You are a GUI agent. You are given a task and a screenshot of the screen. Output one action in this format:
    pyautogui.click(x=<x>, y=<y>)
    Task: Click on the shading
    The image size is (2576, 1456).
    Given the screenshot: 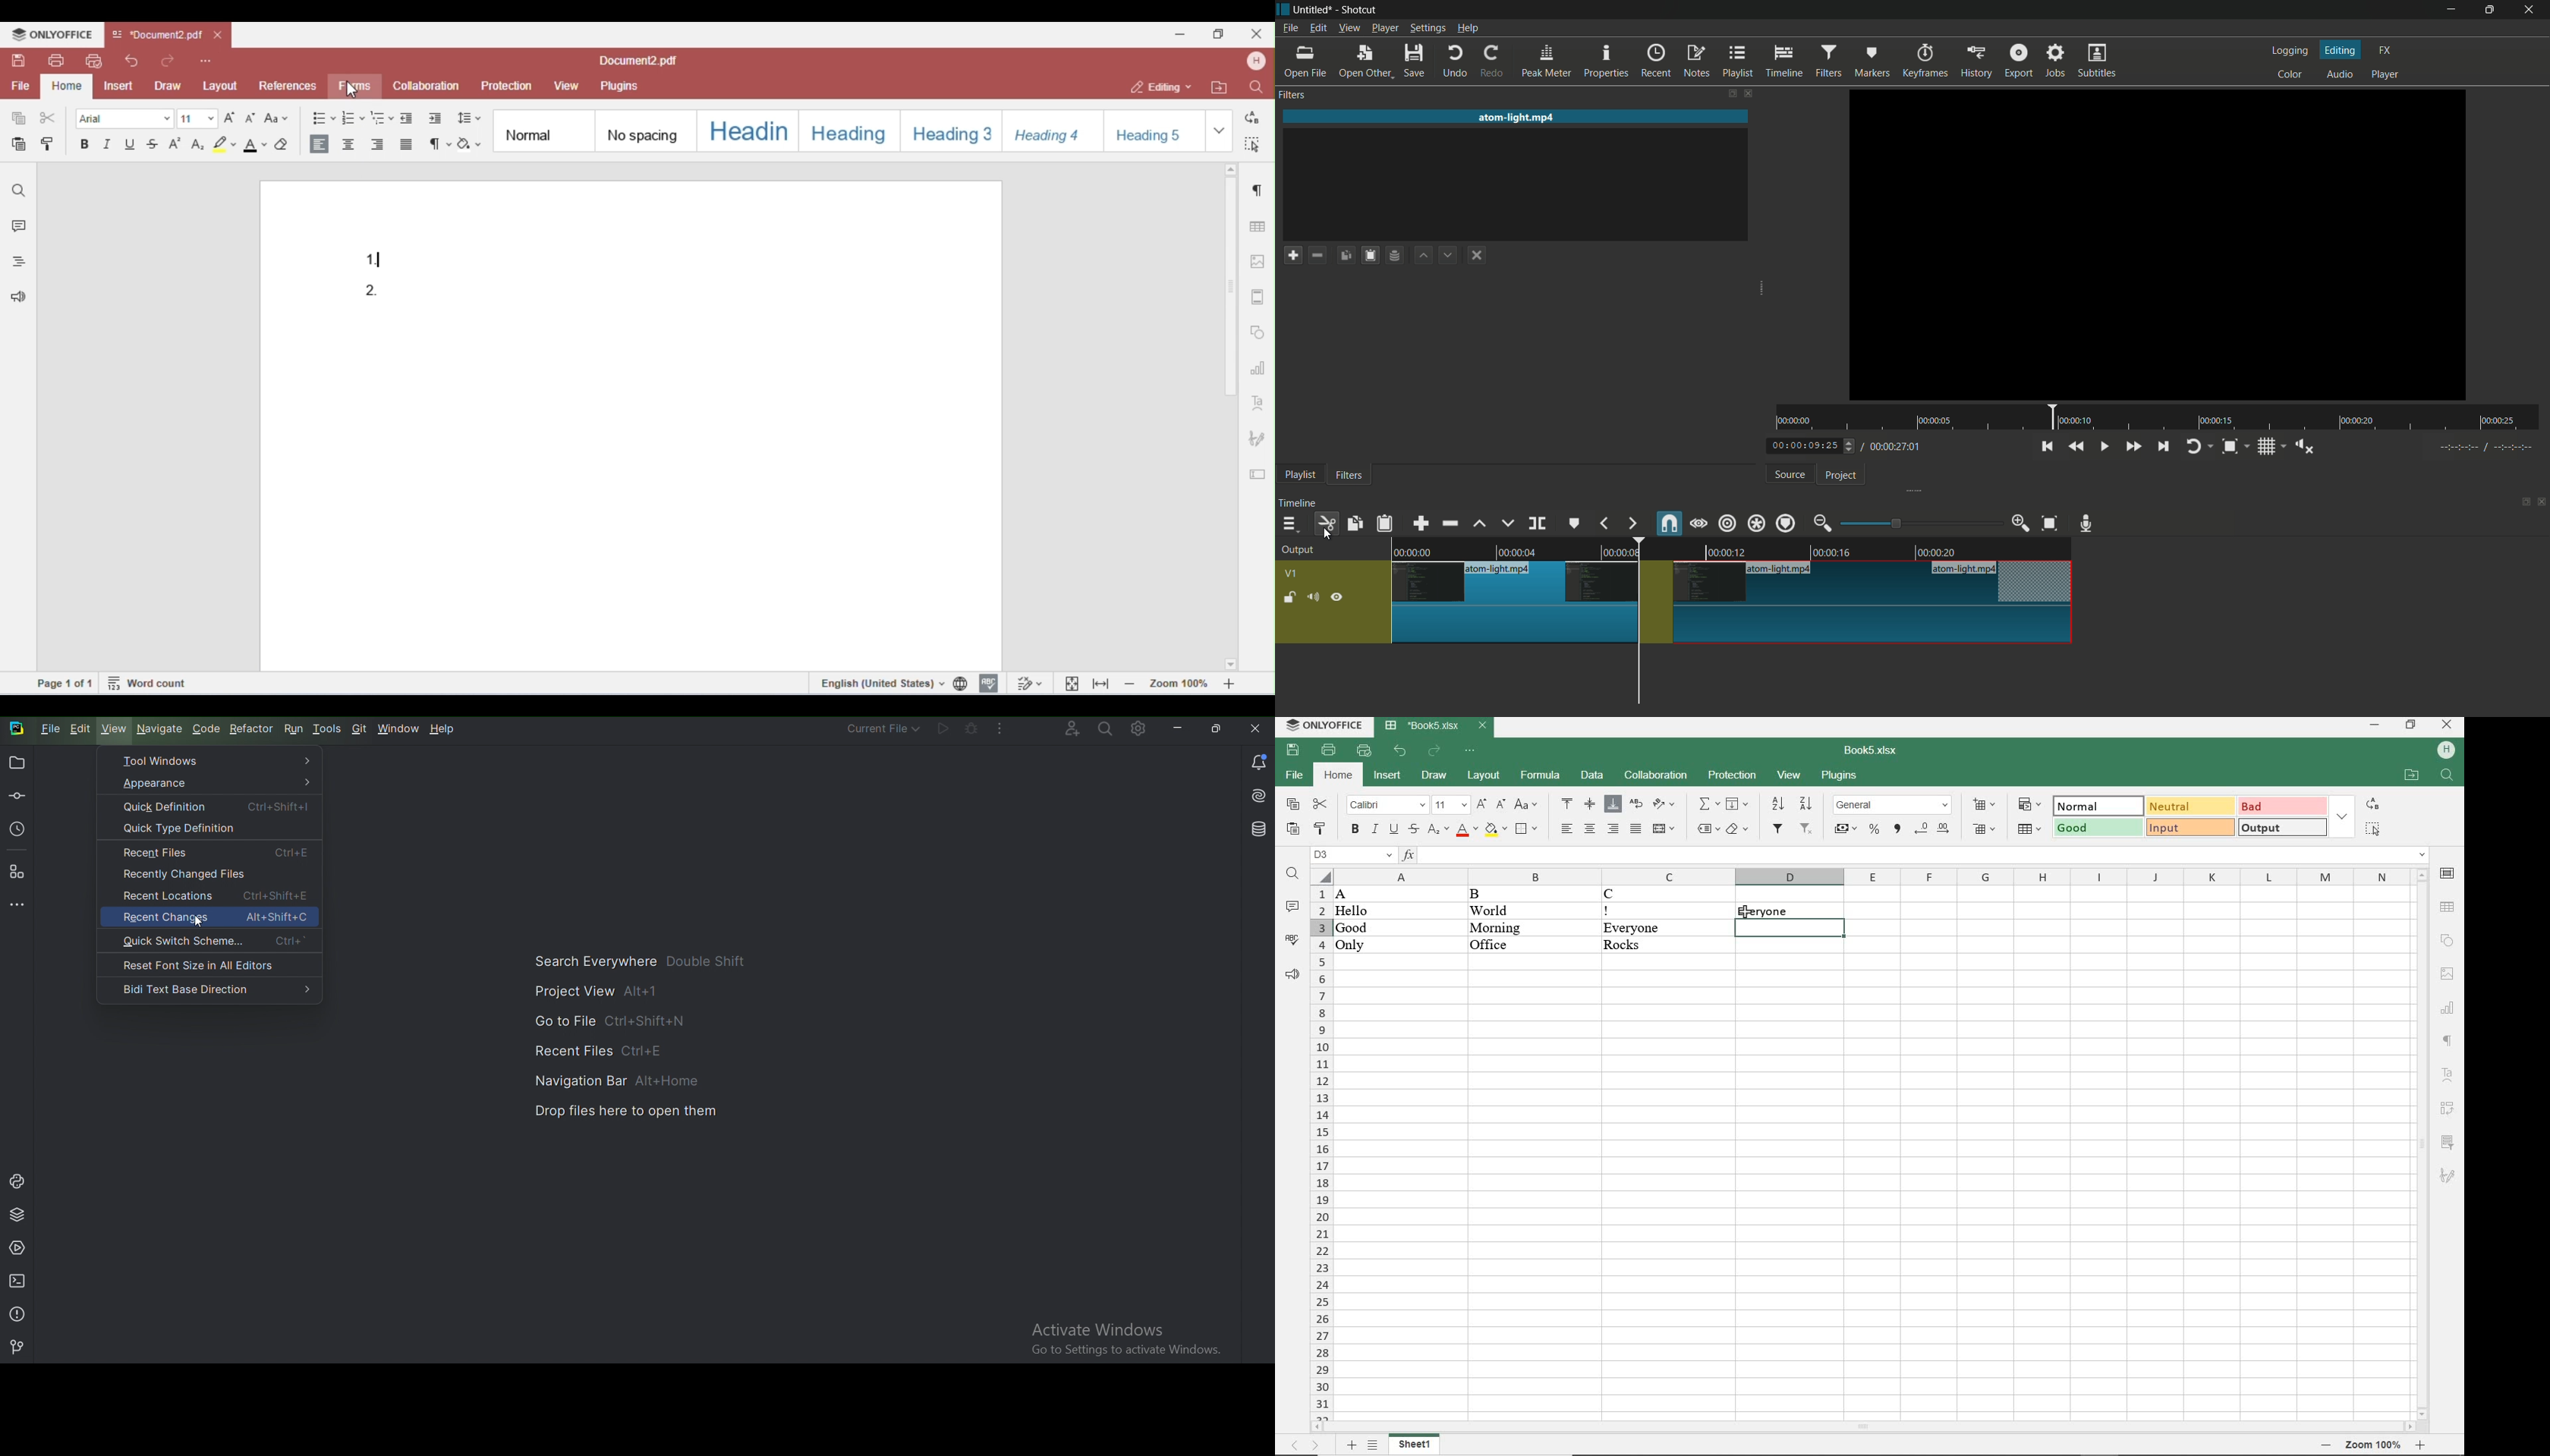 What is the action you would take?
    pyautogui.click(x=1737, y=831)
    